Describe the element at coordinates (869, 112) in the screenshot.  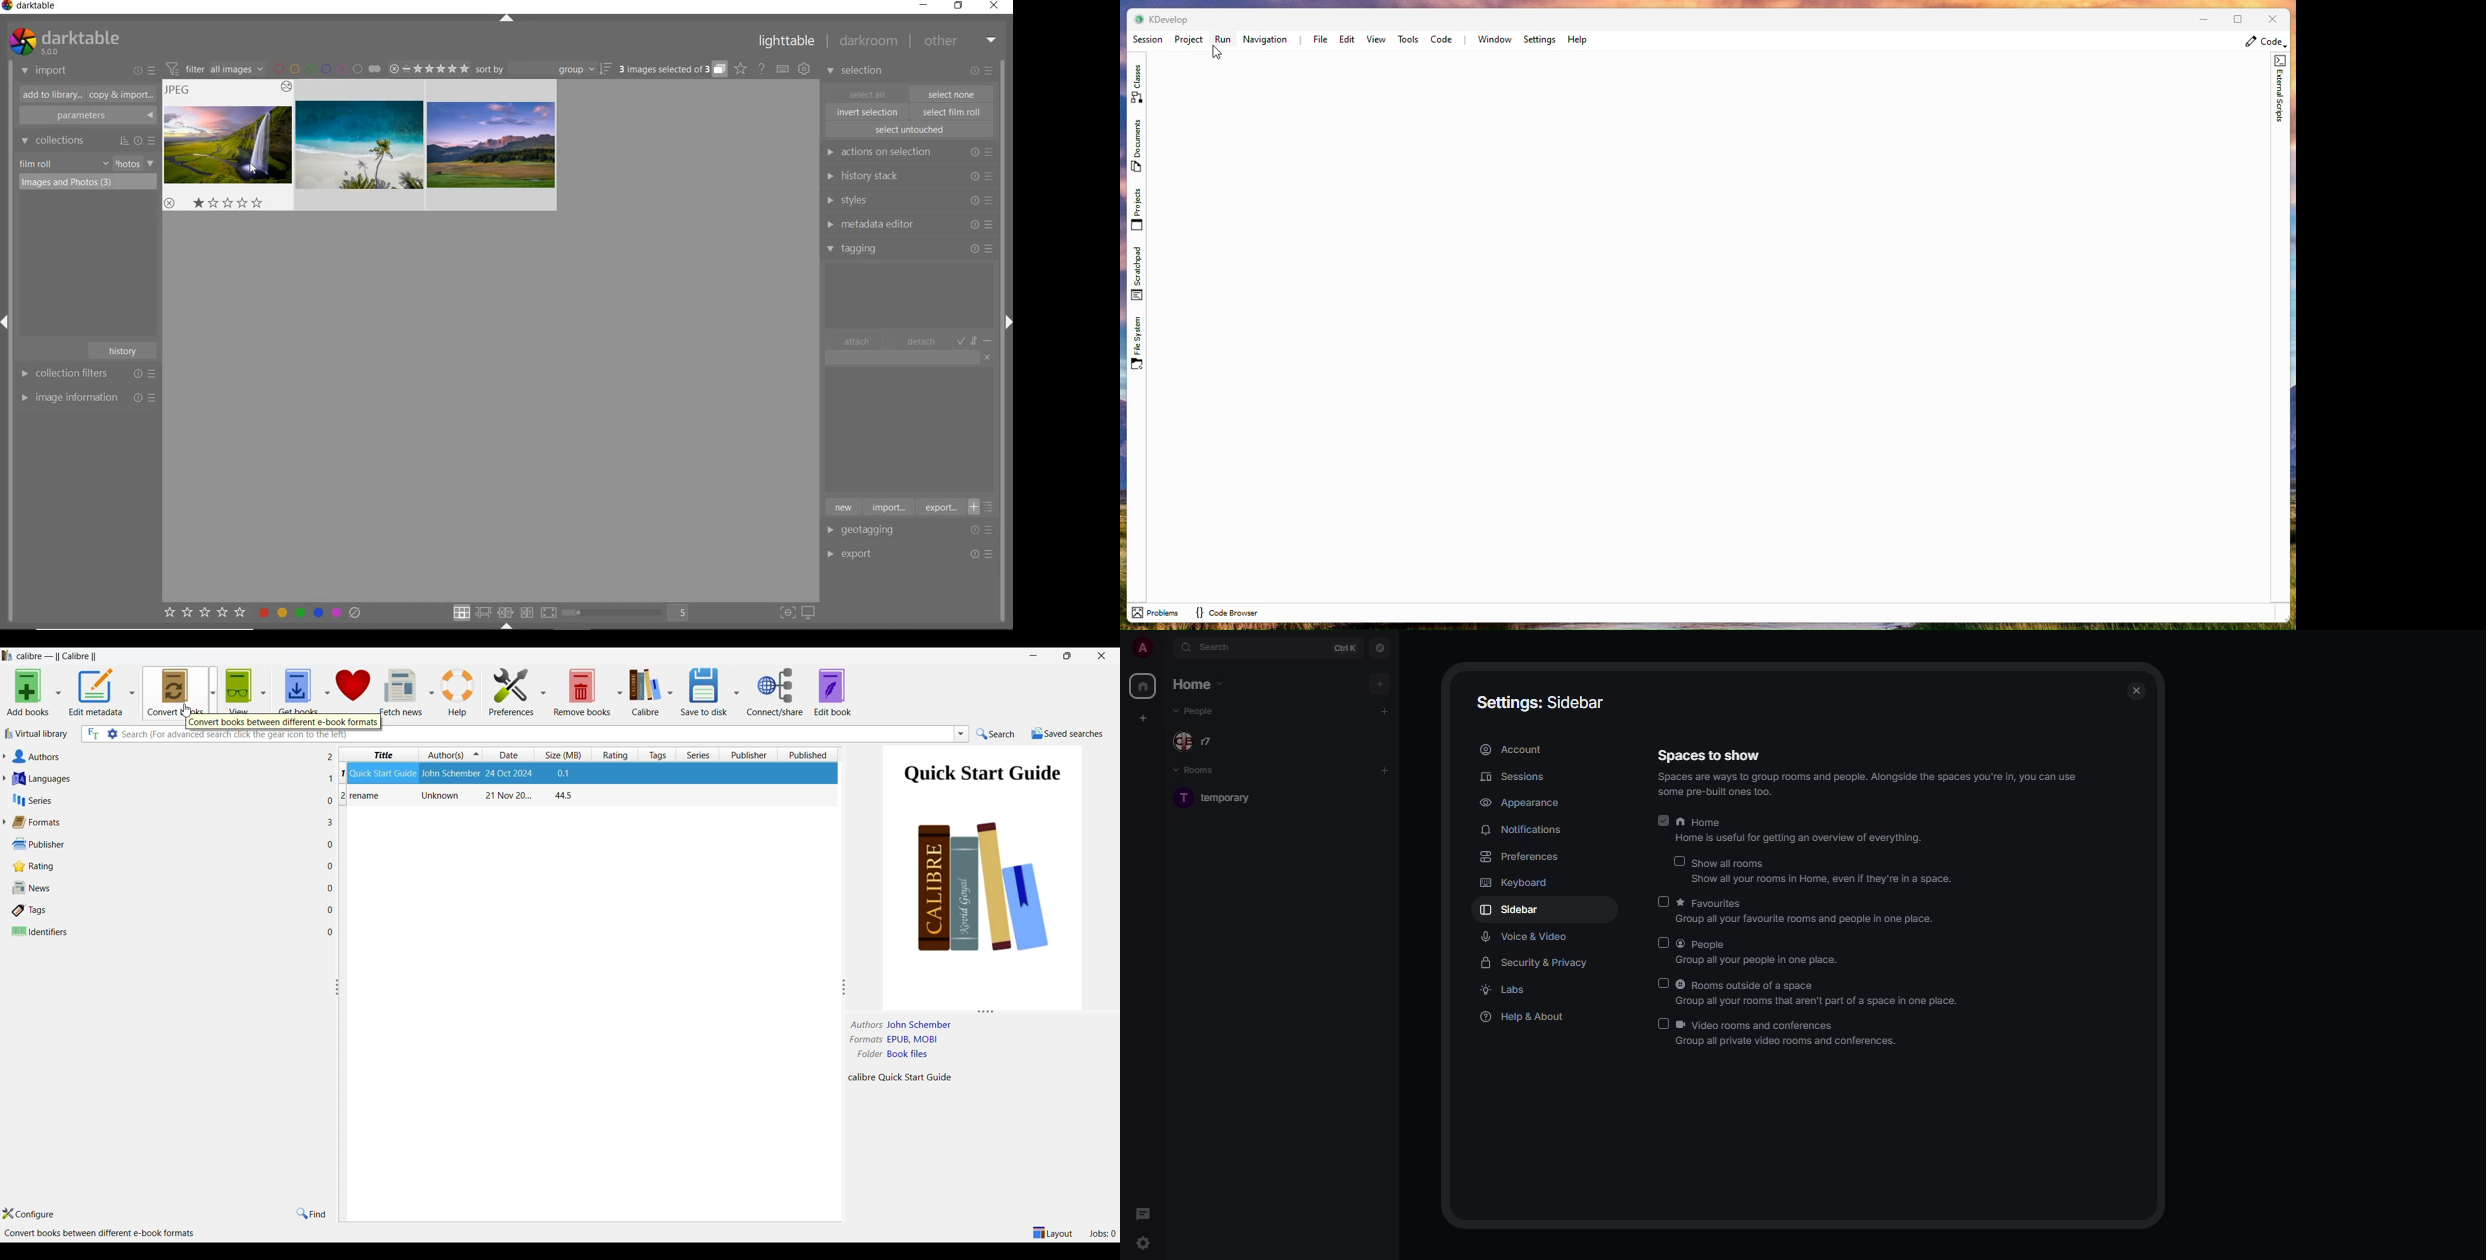
I see `invert selection` at that location.